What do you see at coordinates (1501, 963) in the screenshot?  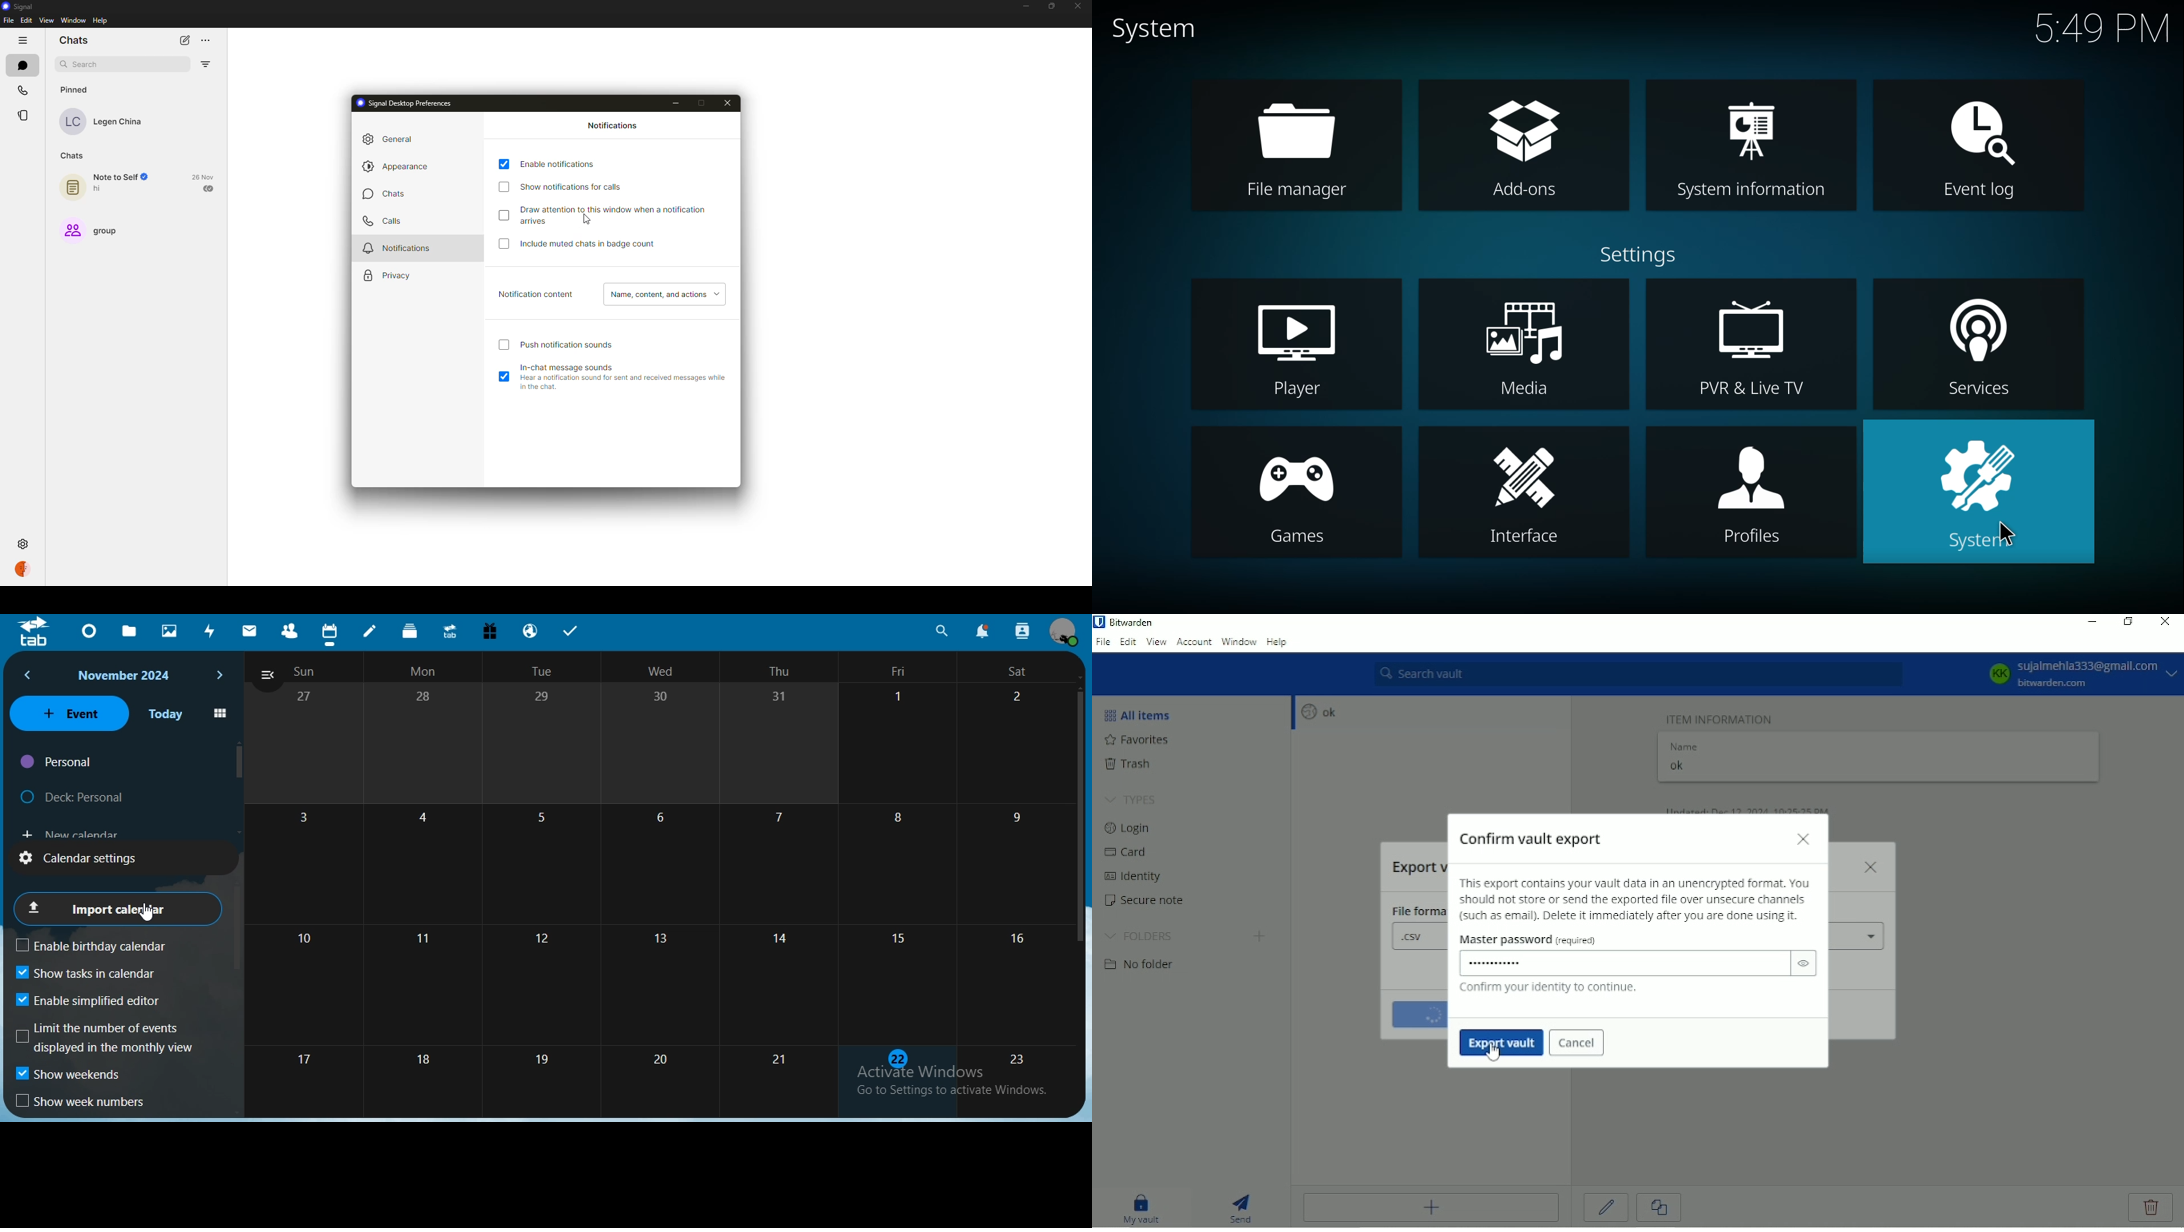 I see `************` at bounding box center [1501, 963].